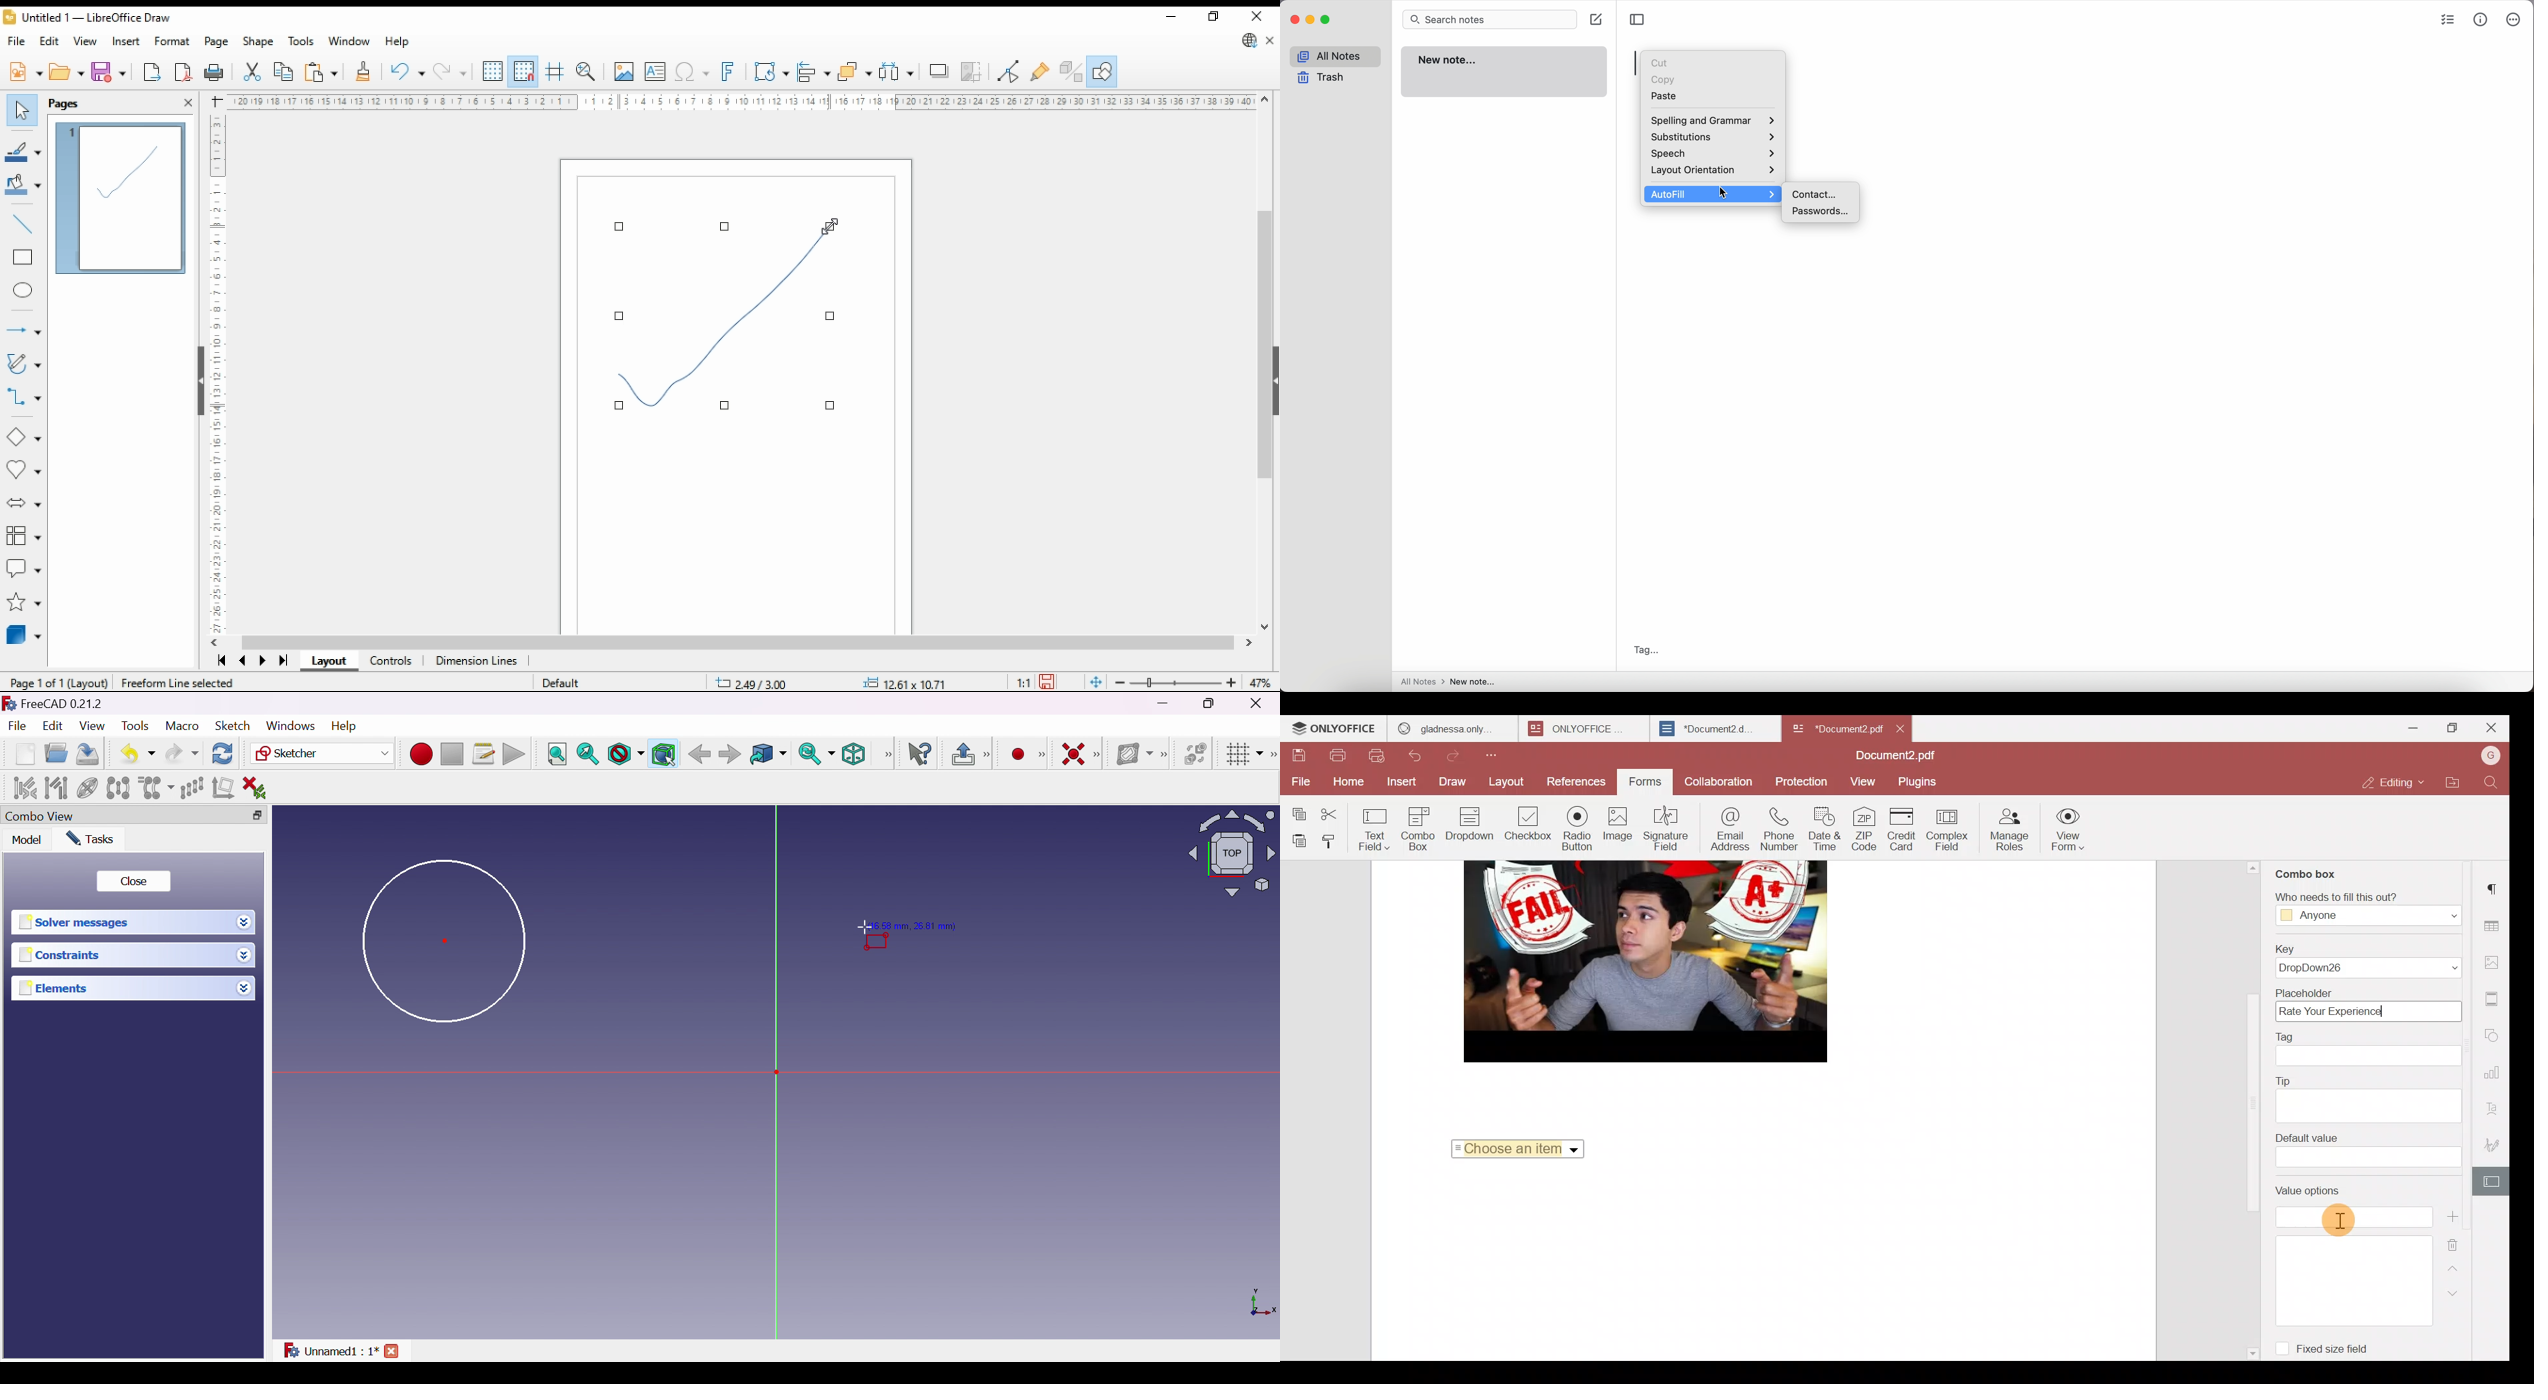  Describe the element at coordinates (758, 684) in the screenshot. I see `-20.82/7.89` at that location.